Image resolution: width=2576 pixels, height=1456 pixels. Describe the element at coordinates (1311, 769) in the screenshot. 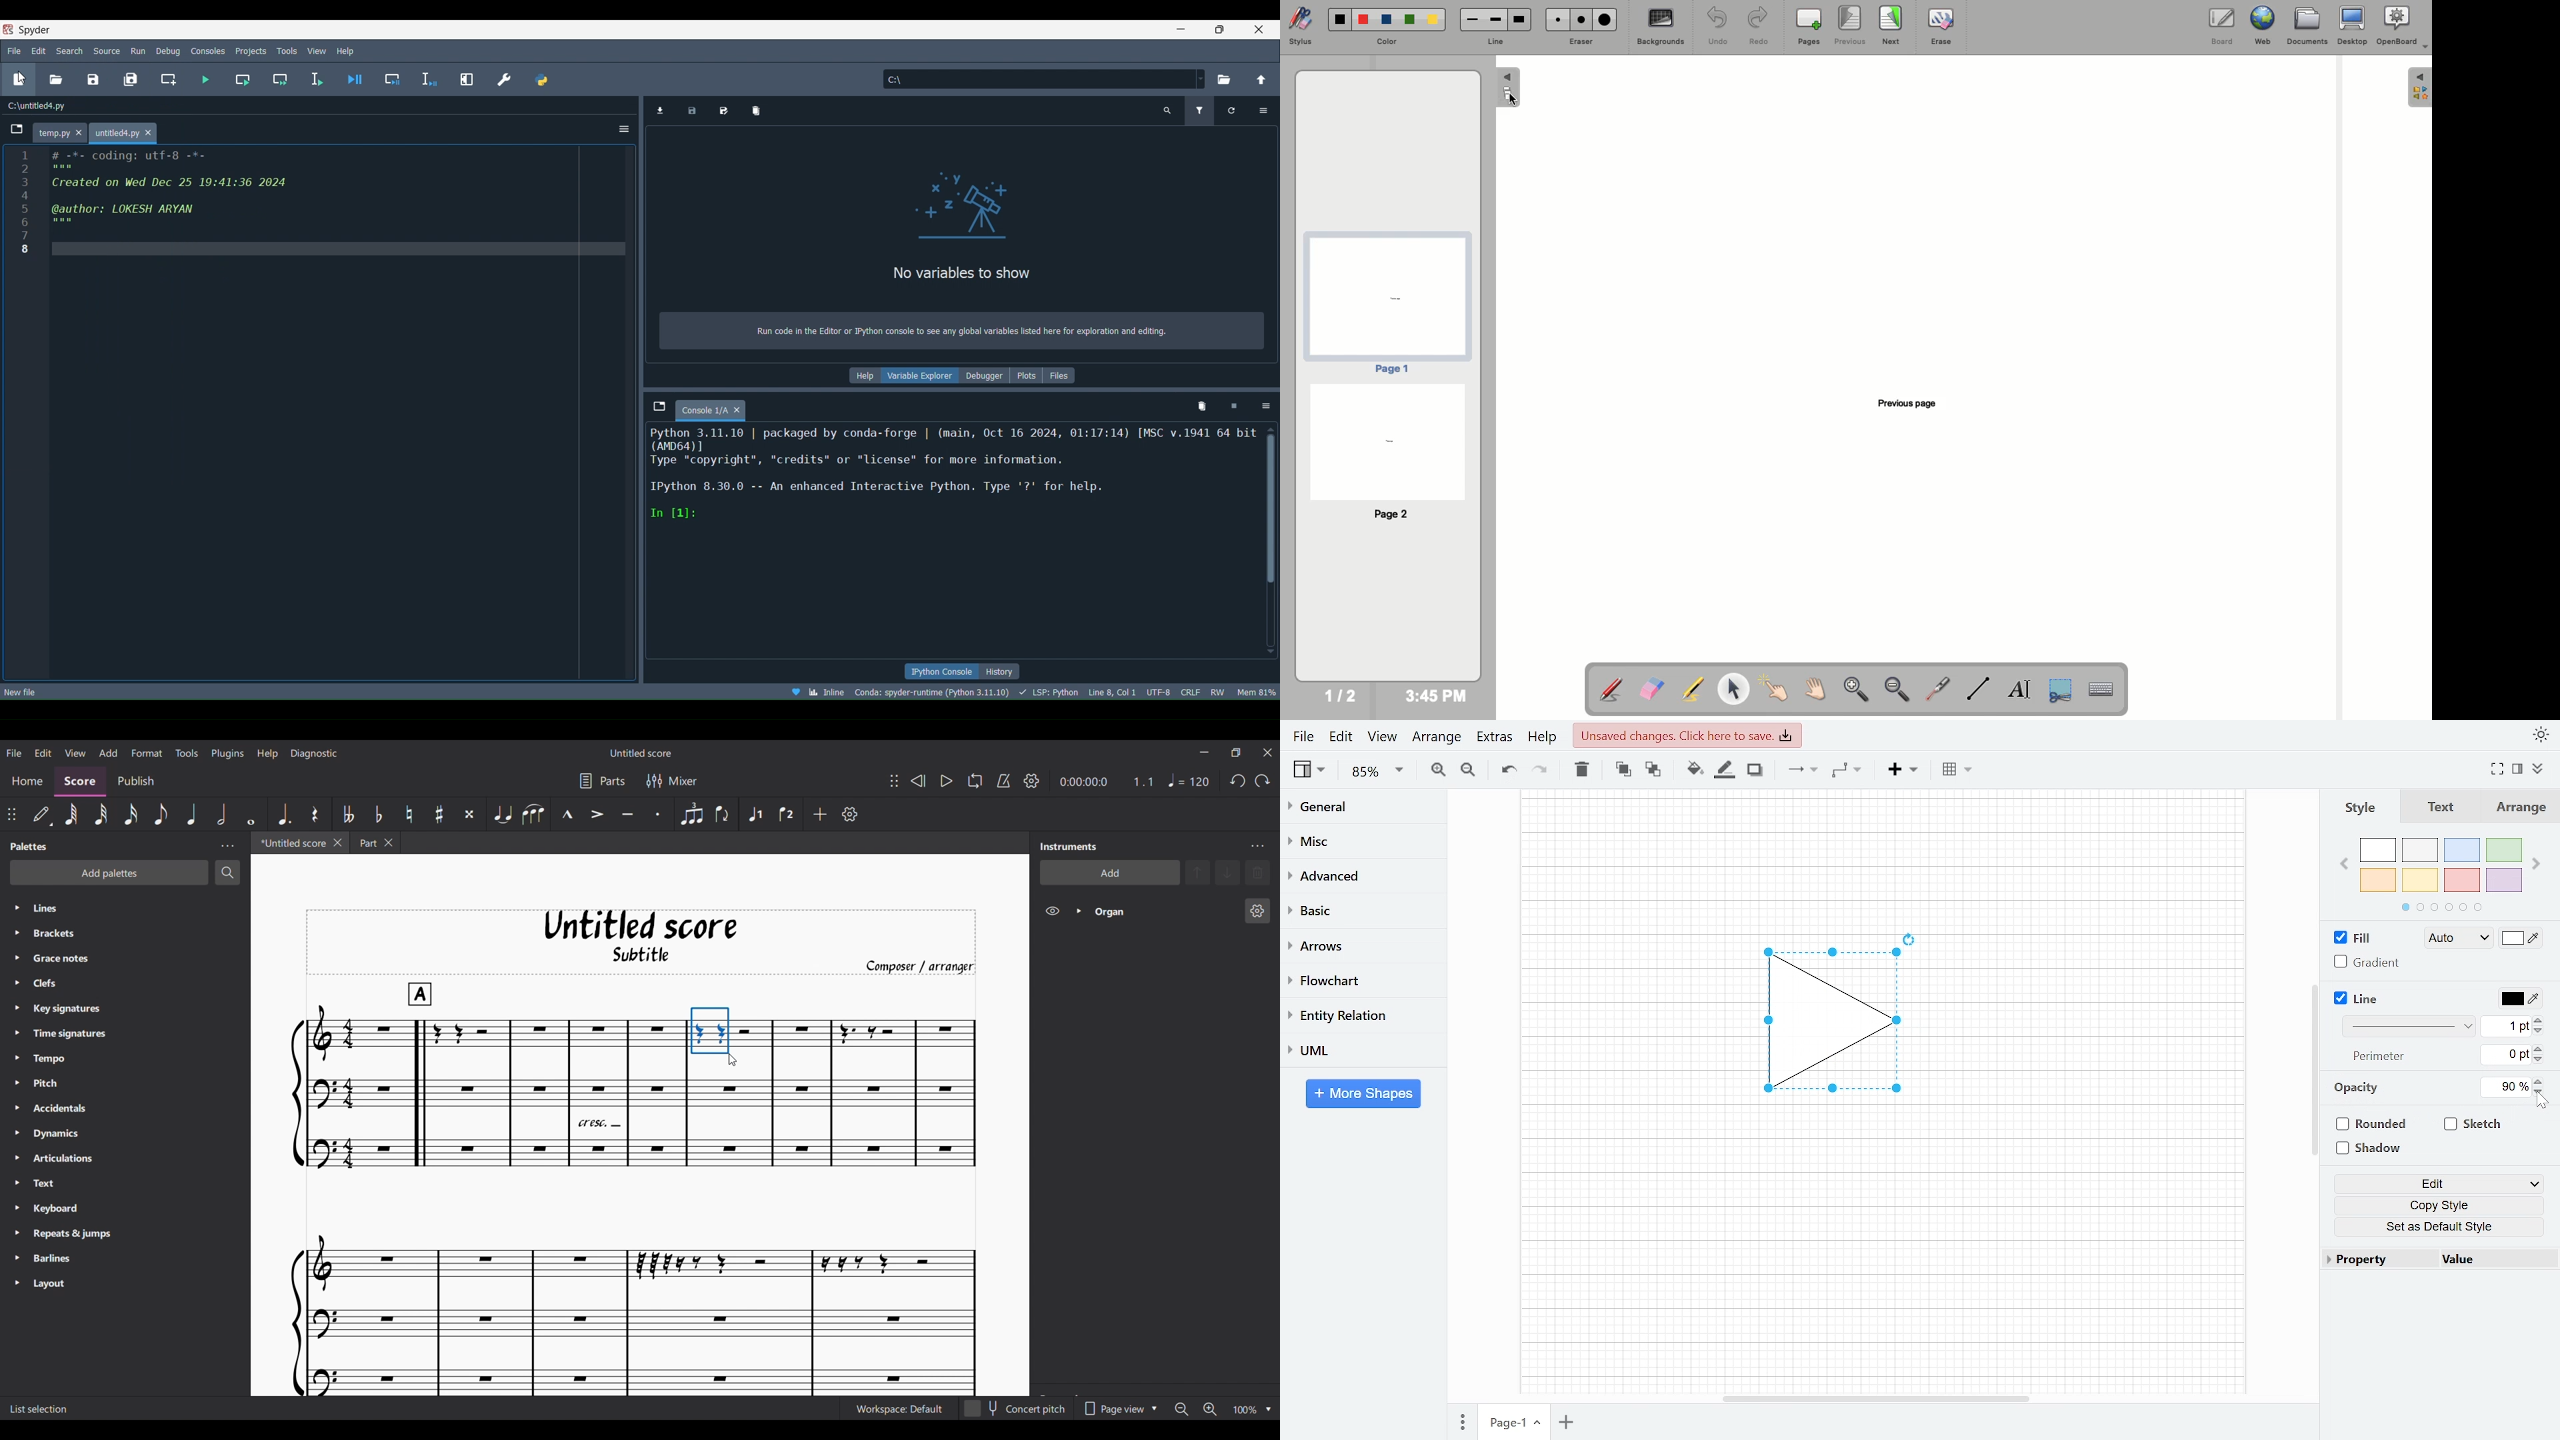

I see `View` at that location.